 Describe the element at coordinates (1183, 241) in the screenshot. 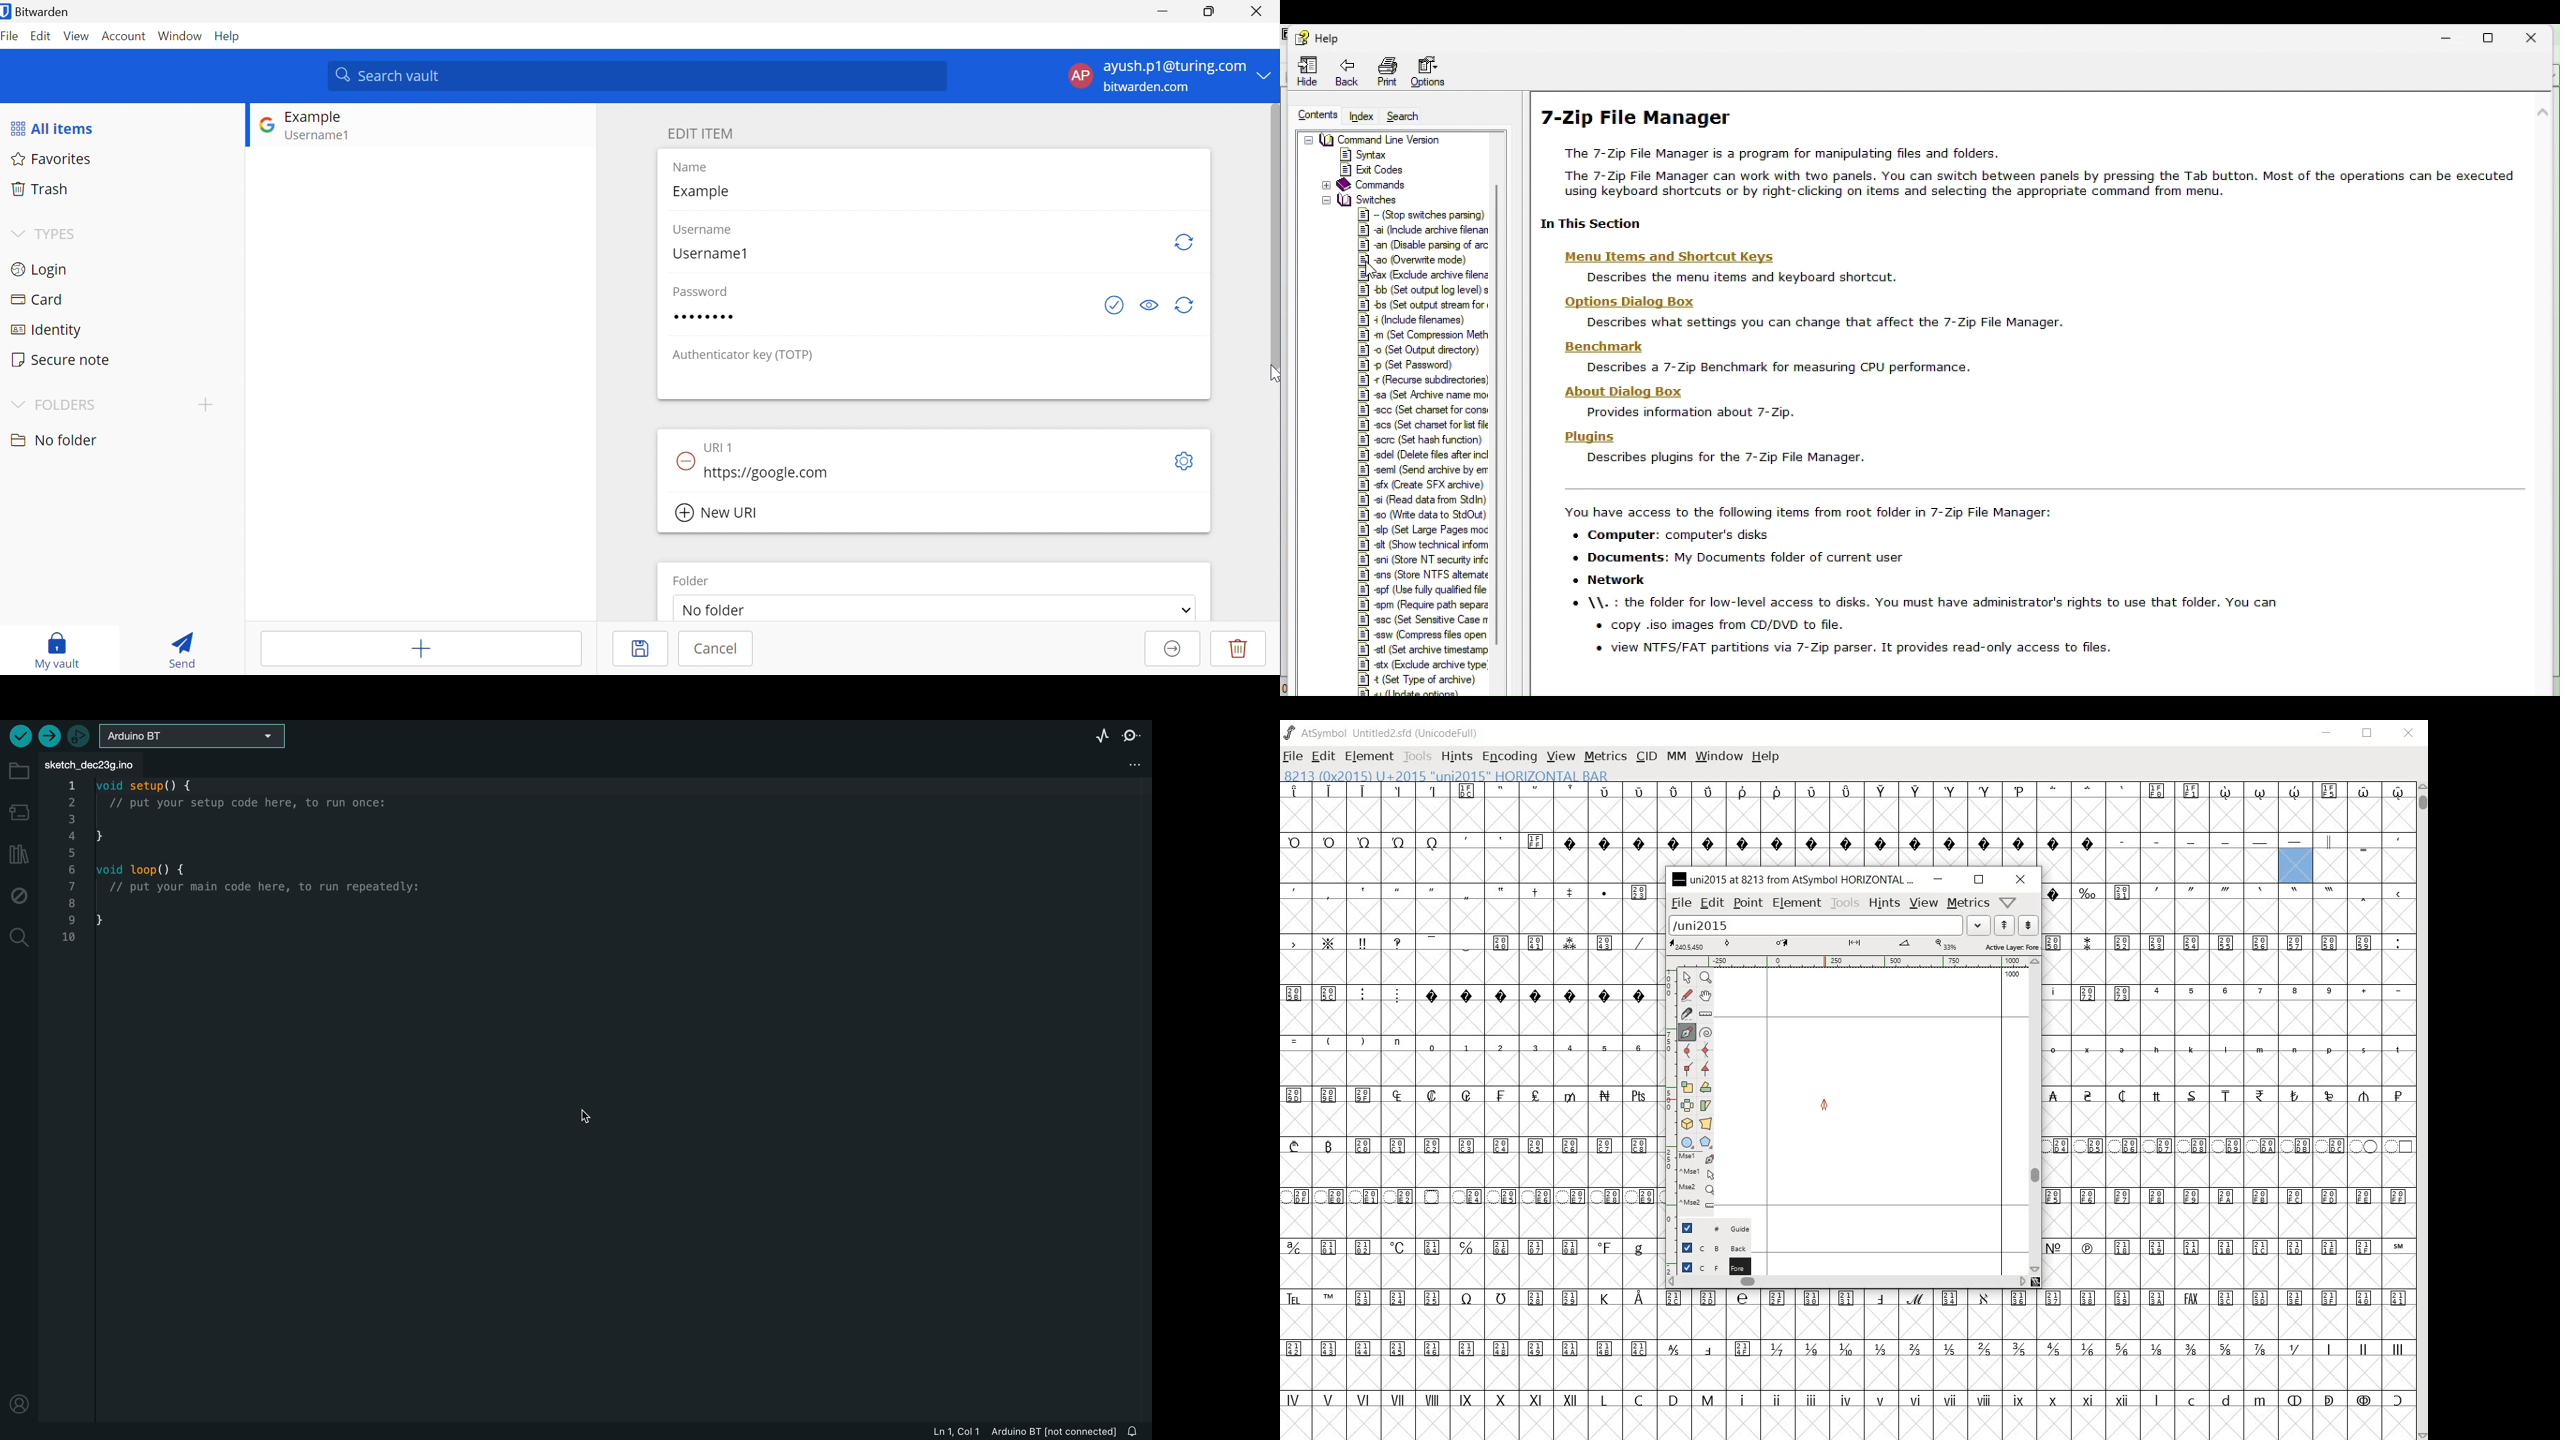

I see `Regenerate Username` at that location.